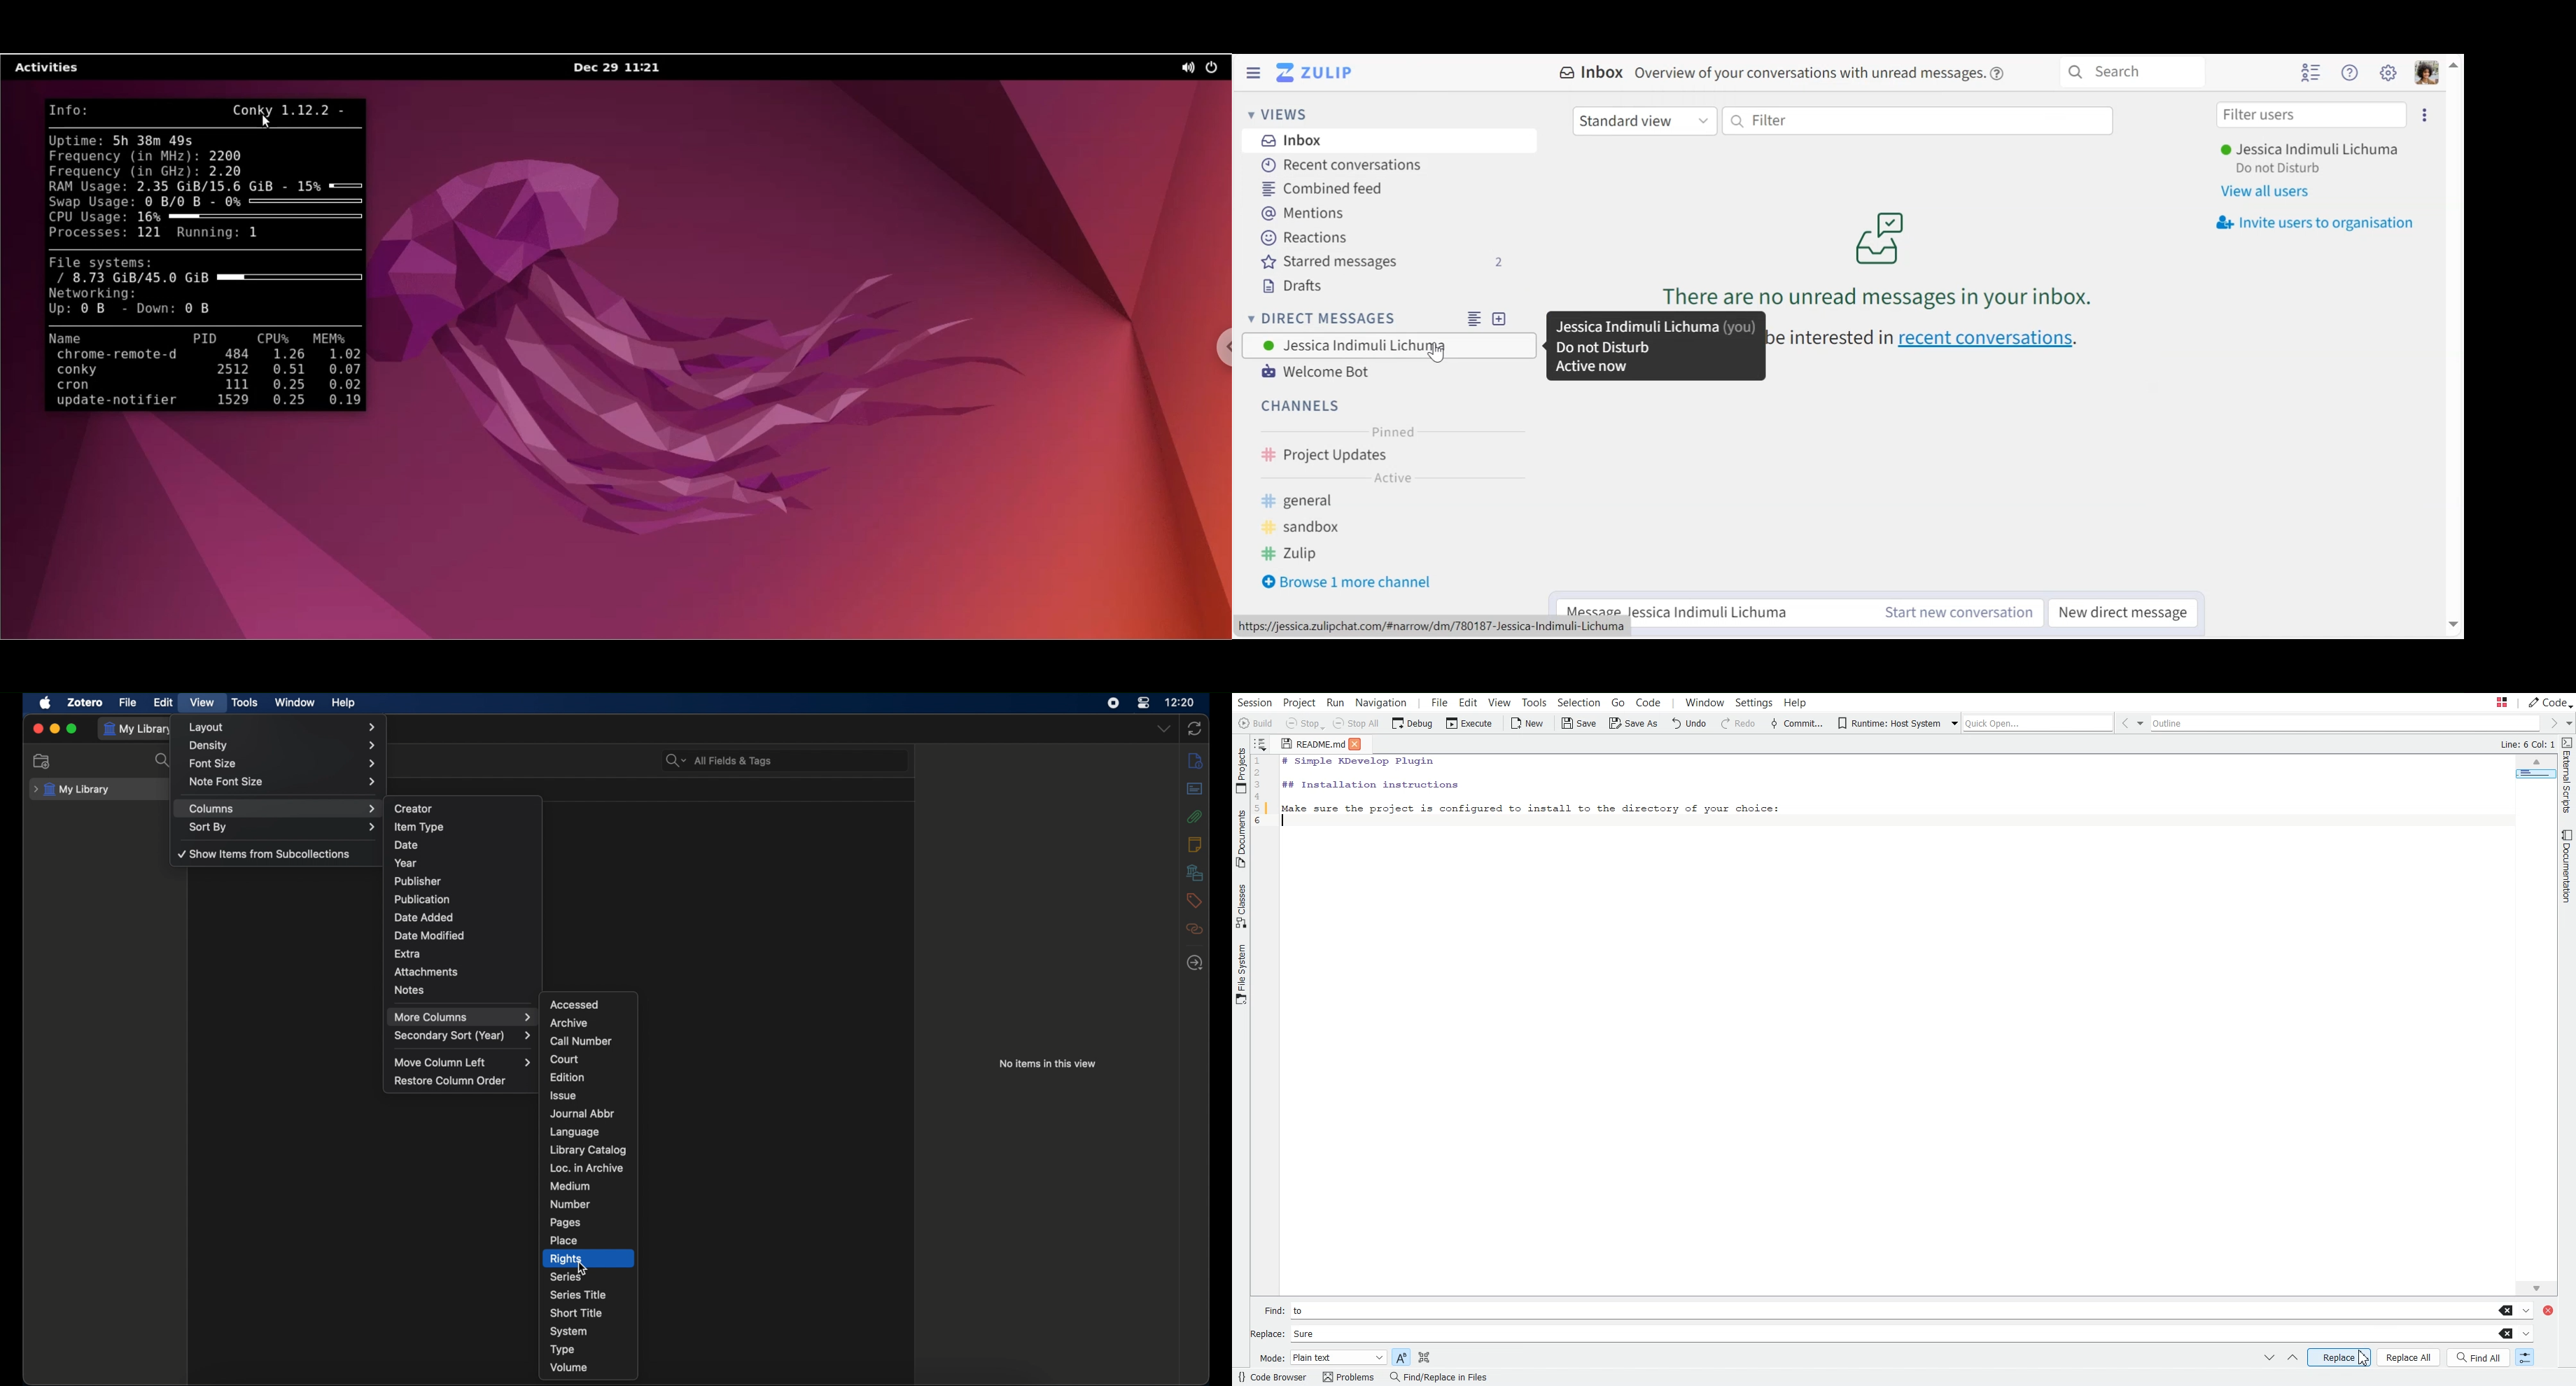  Describe the element at coordinates (1195, 873) in the screenshot. I see `libraries` at that location.